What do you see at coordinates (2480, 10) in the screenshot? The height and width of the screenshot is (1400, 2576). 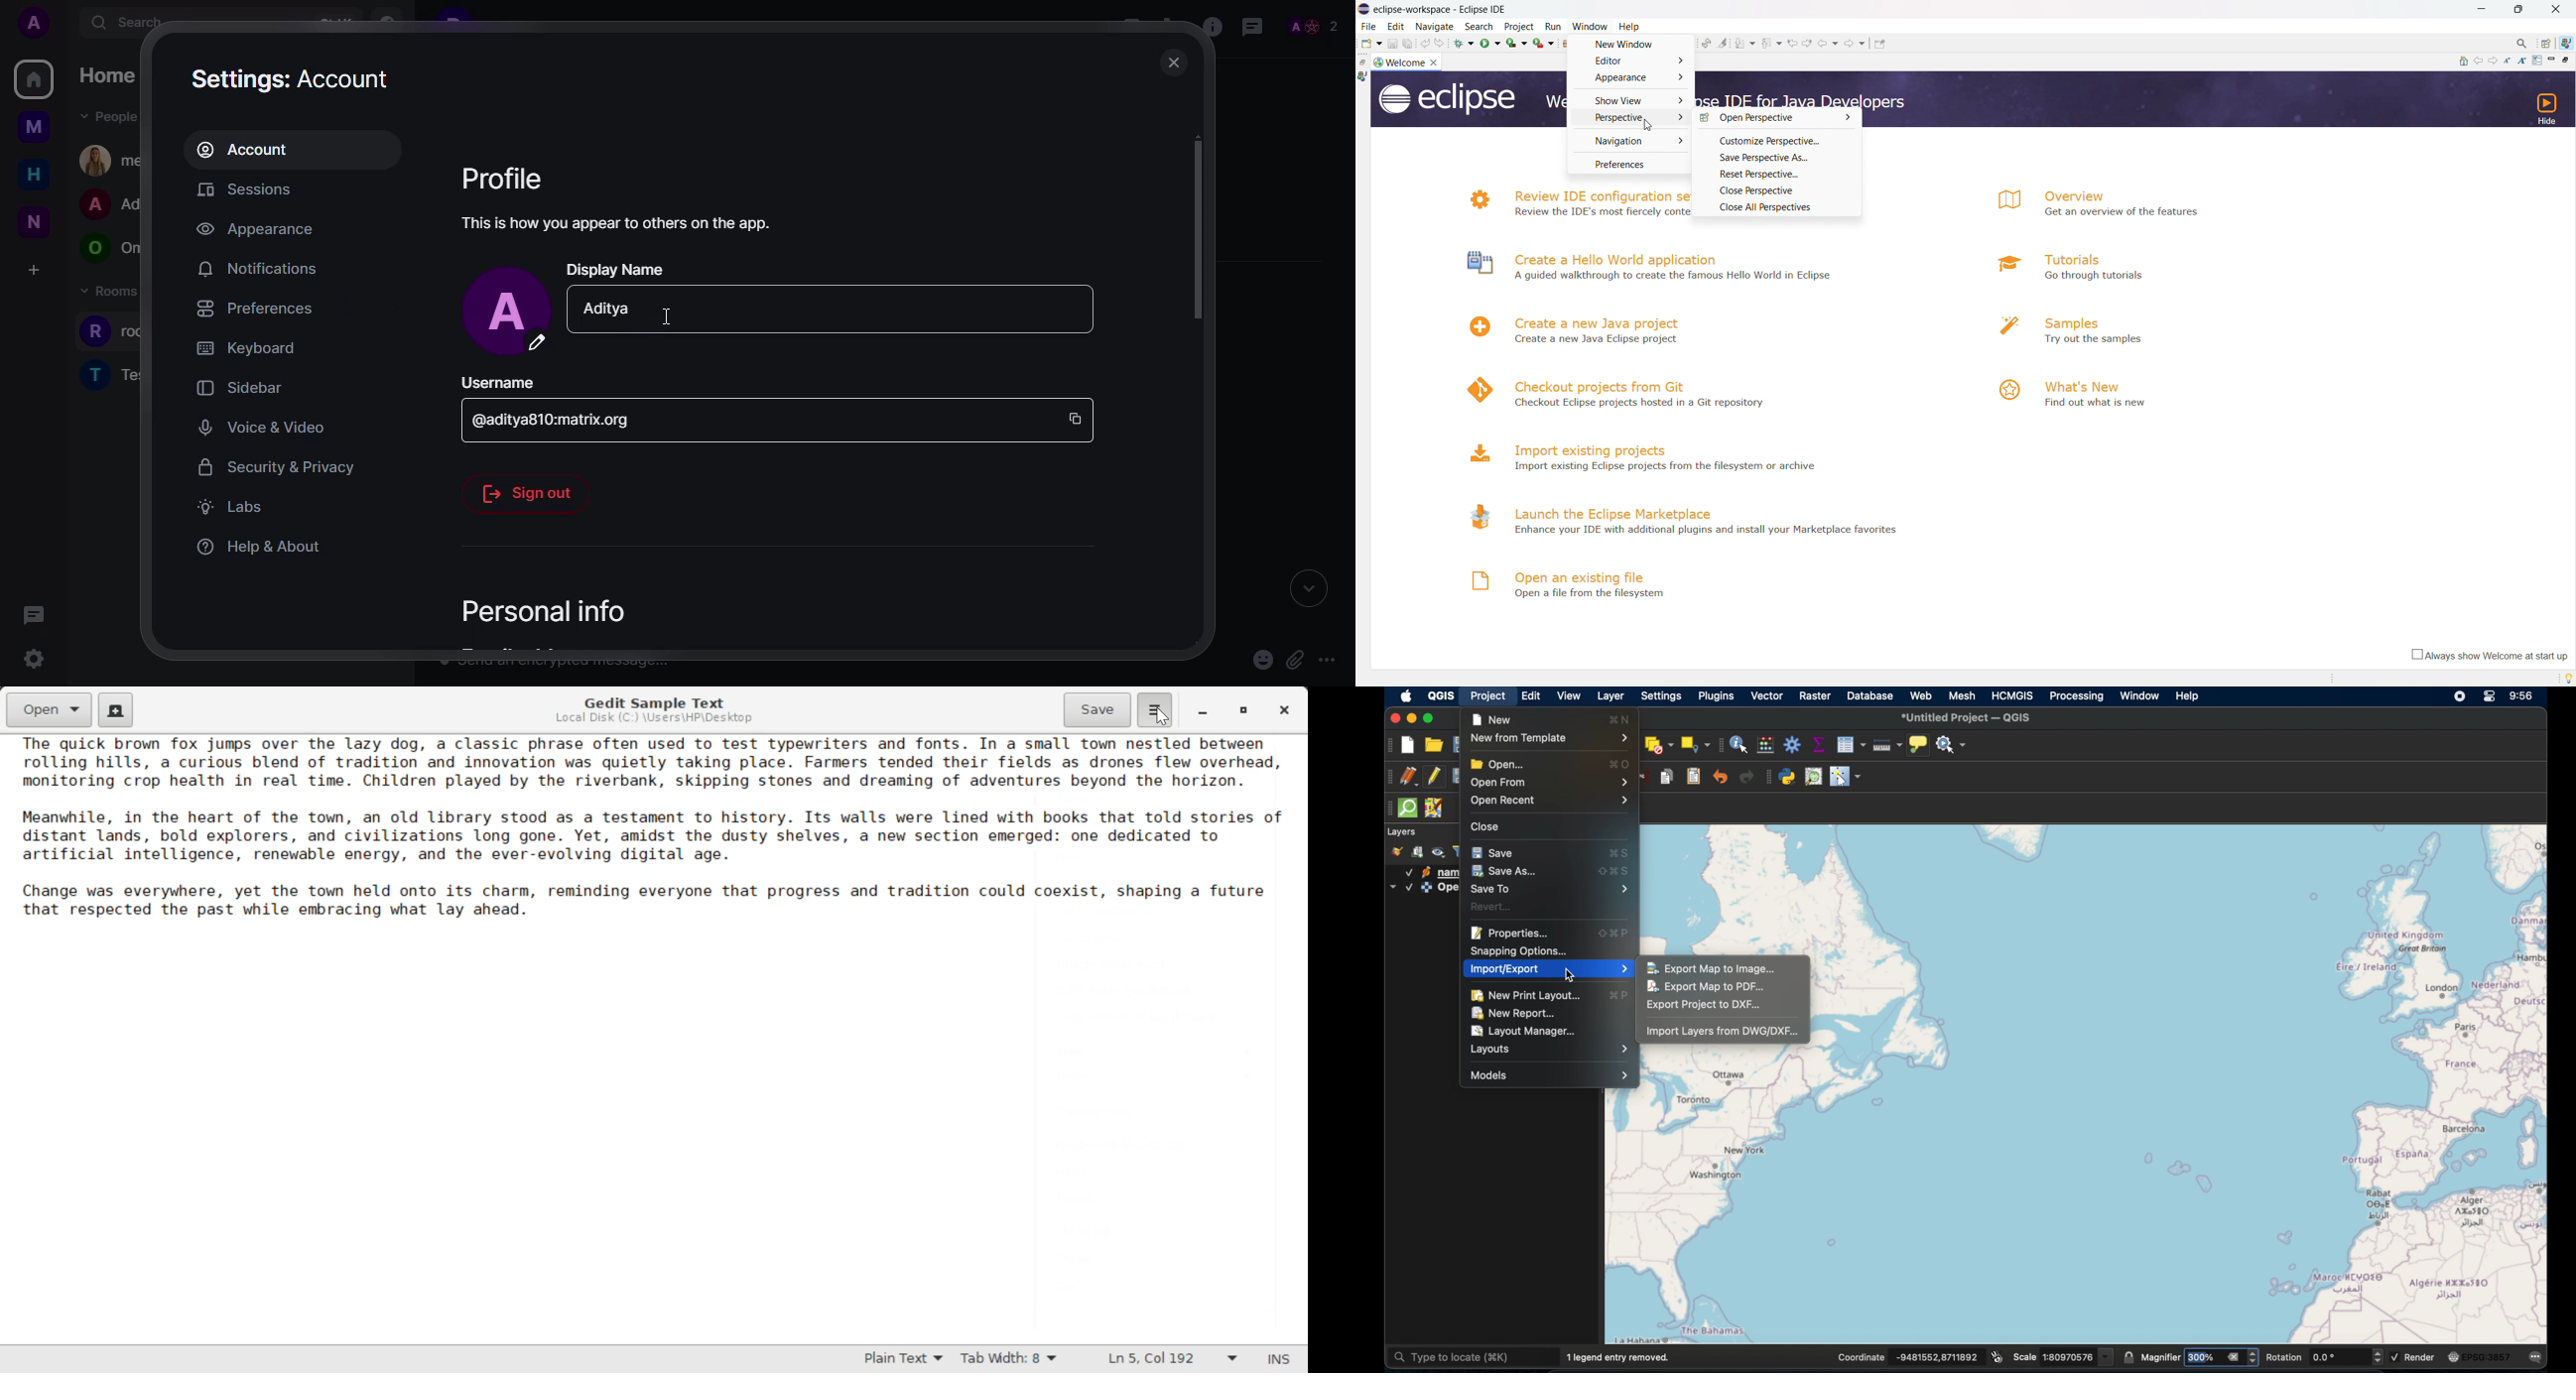 I see `minimize` at bounding box center [2480, 10].